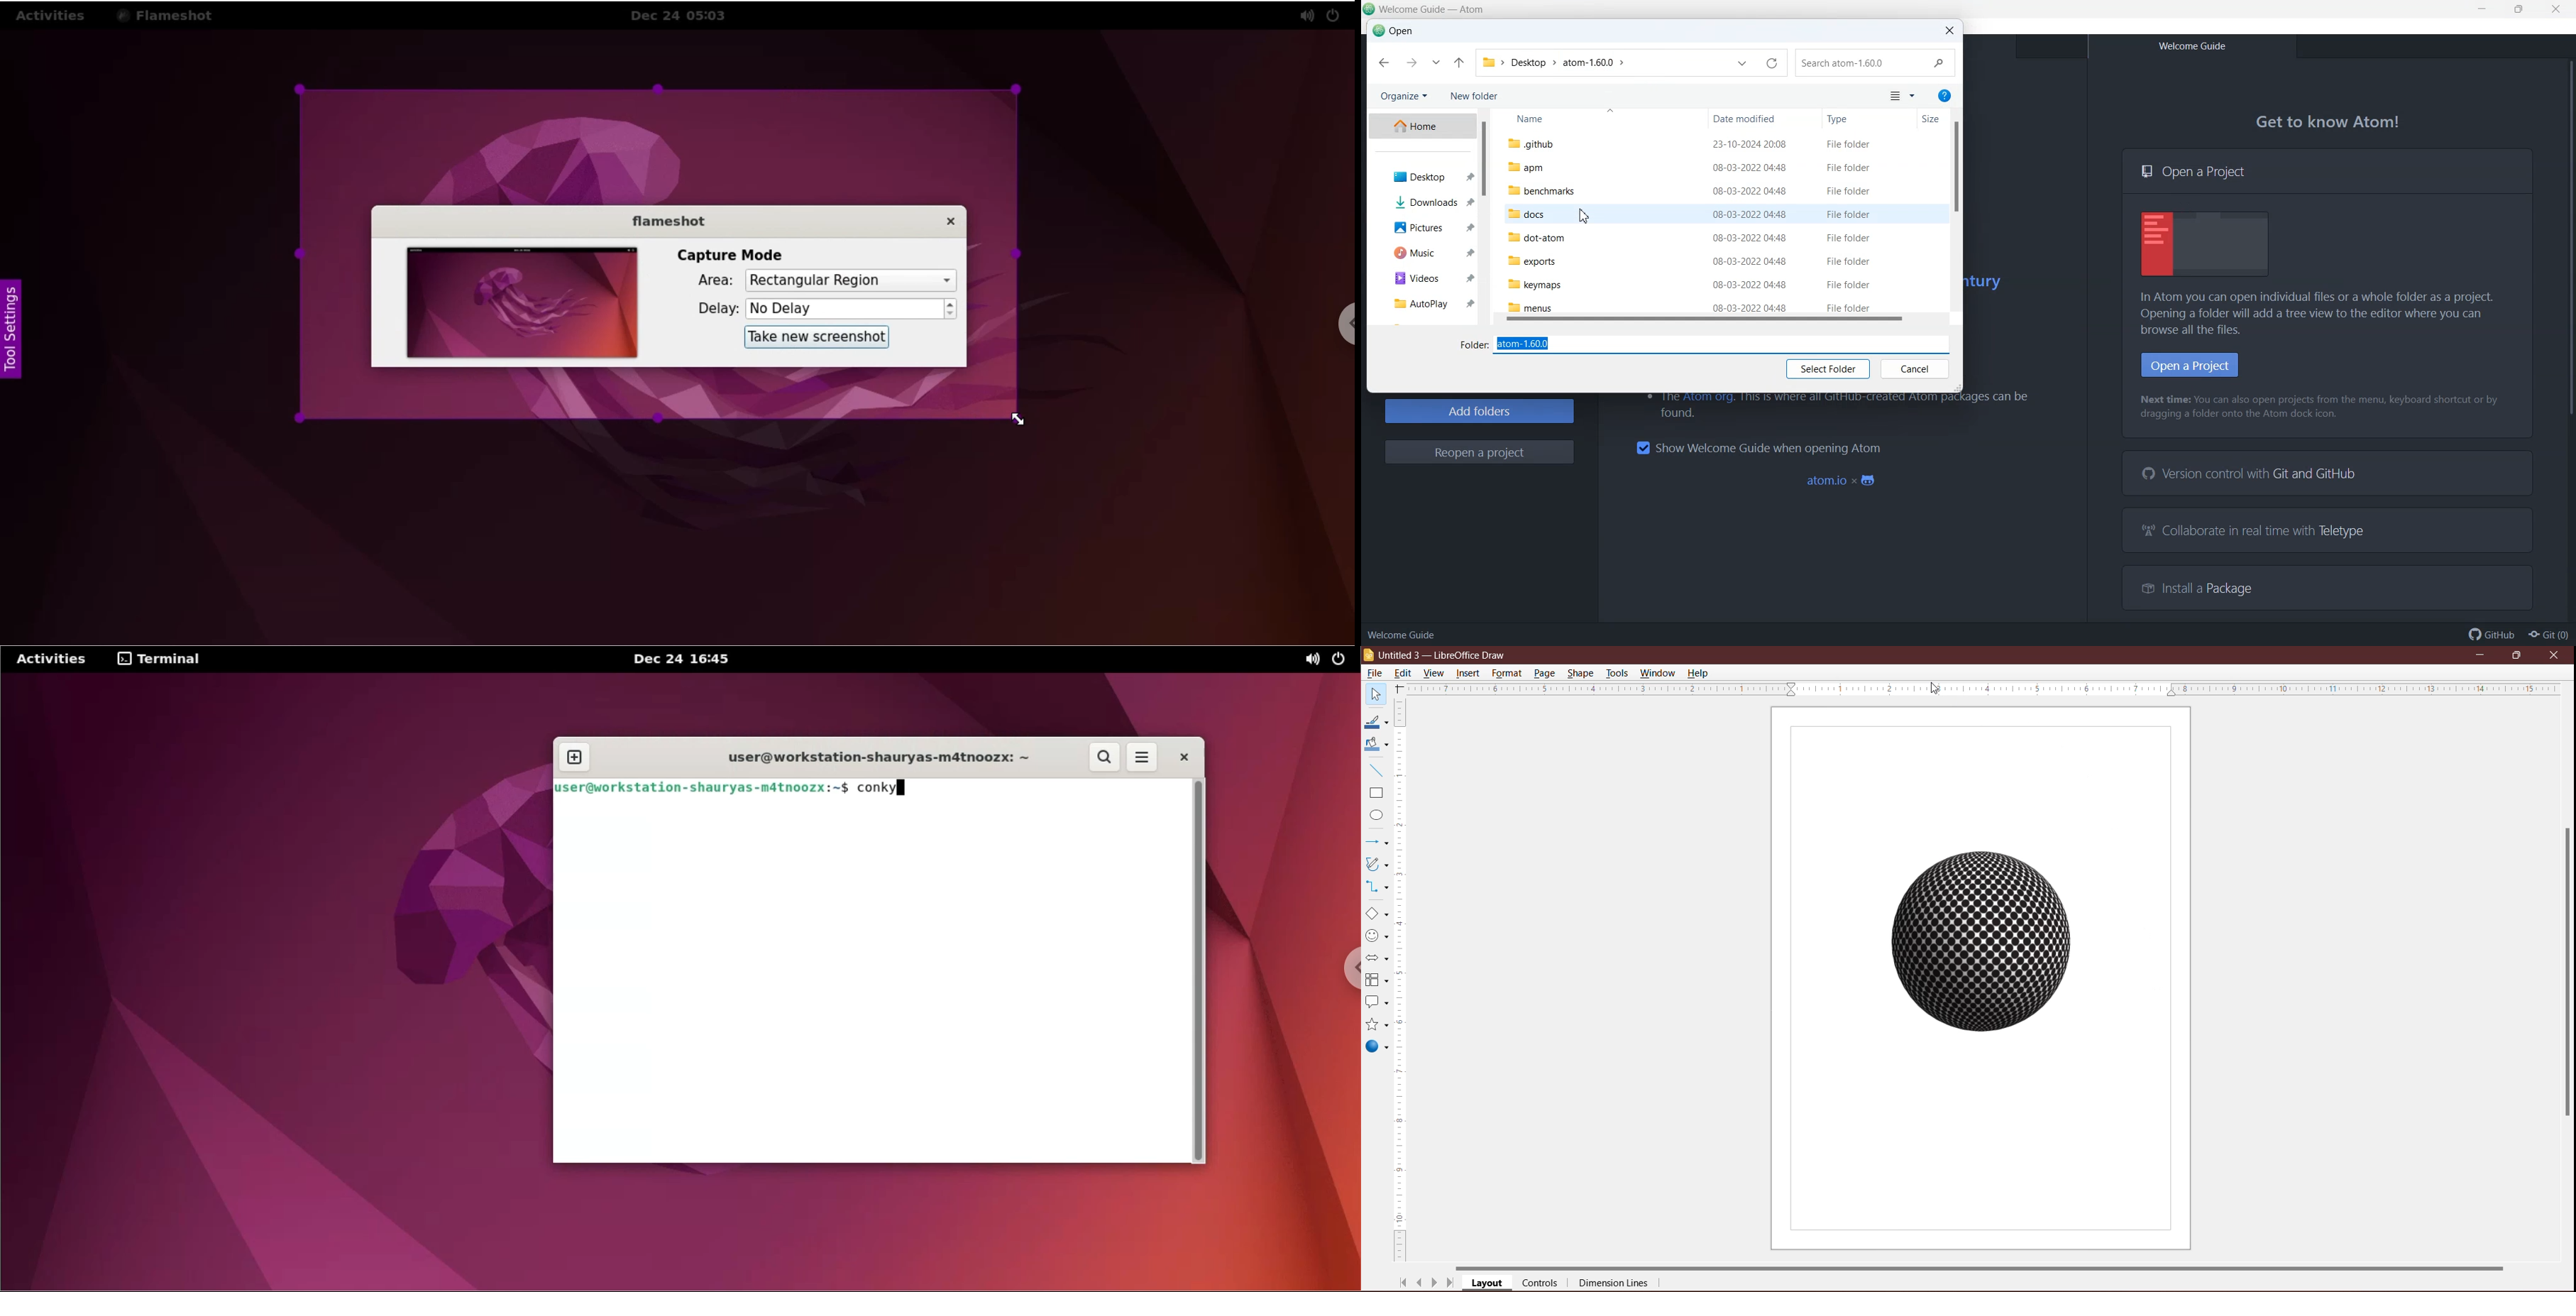  What do you see at coordinates (1423, 227) in the screenshot?
I see `Picture` at bounding box center [1423, 227].